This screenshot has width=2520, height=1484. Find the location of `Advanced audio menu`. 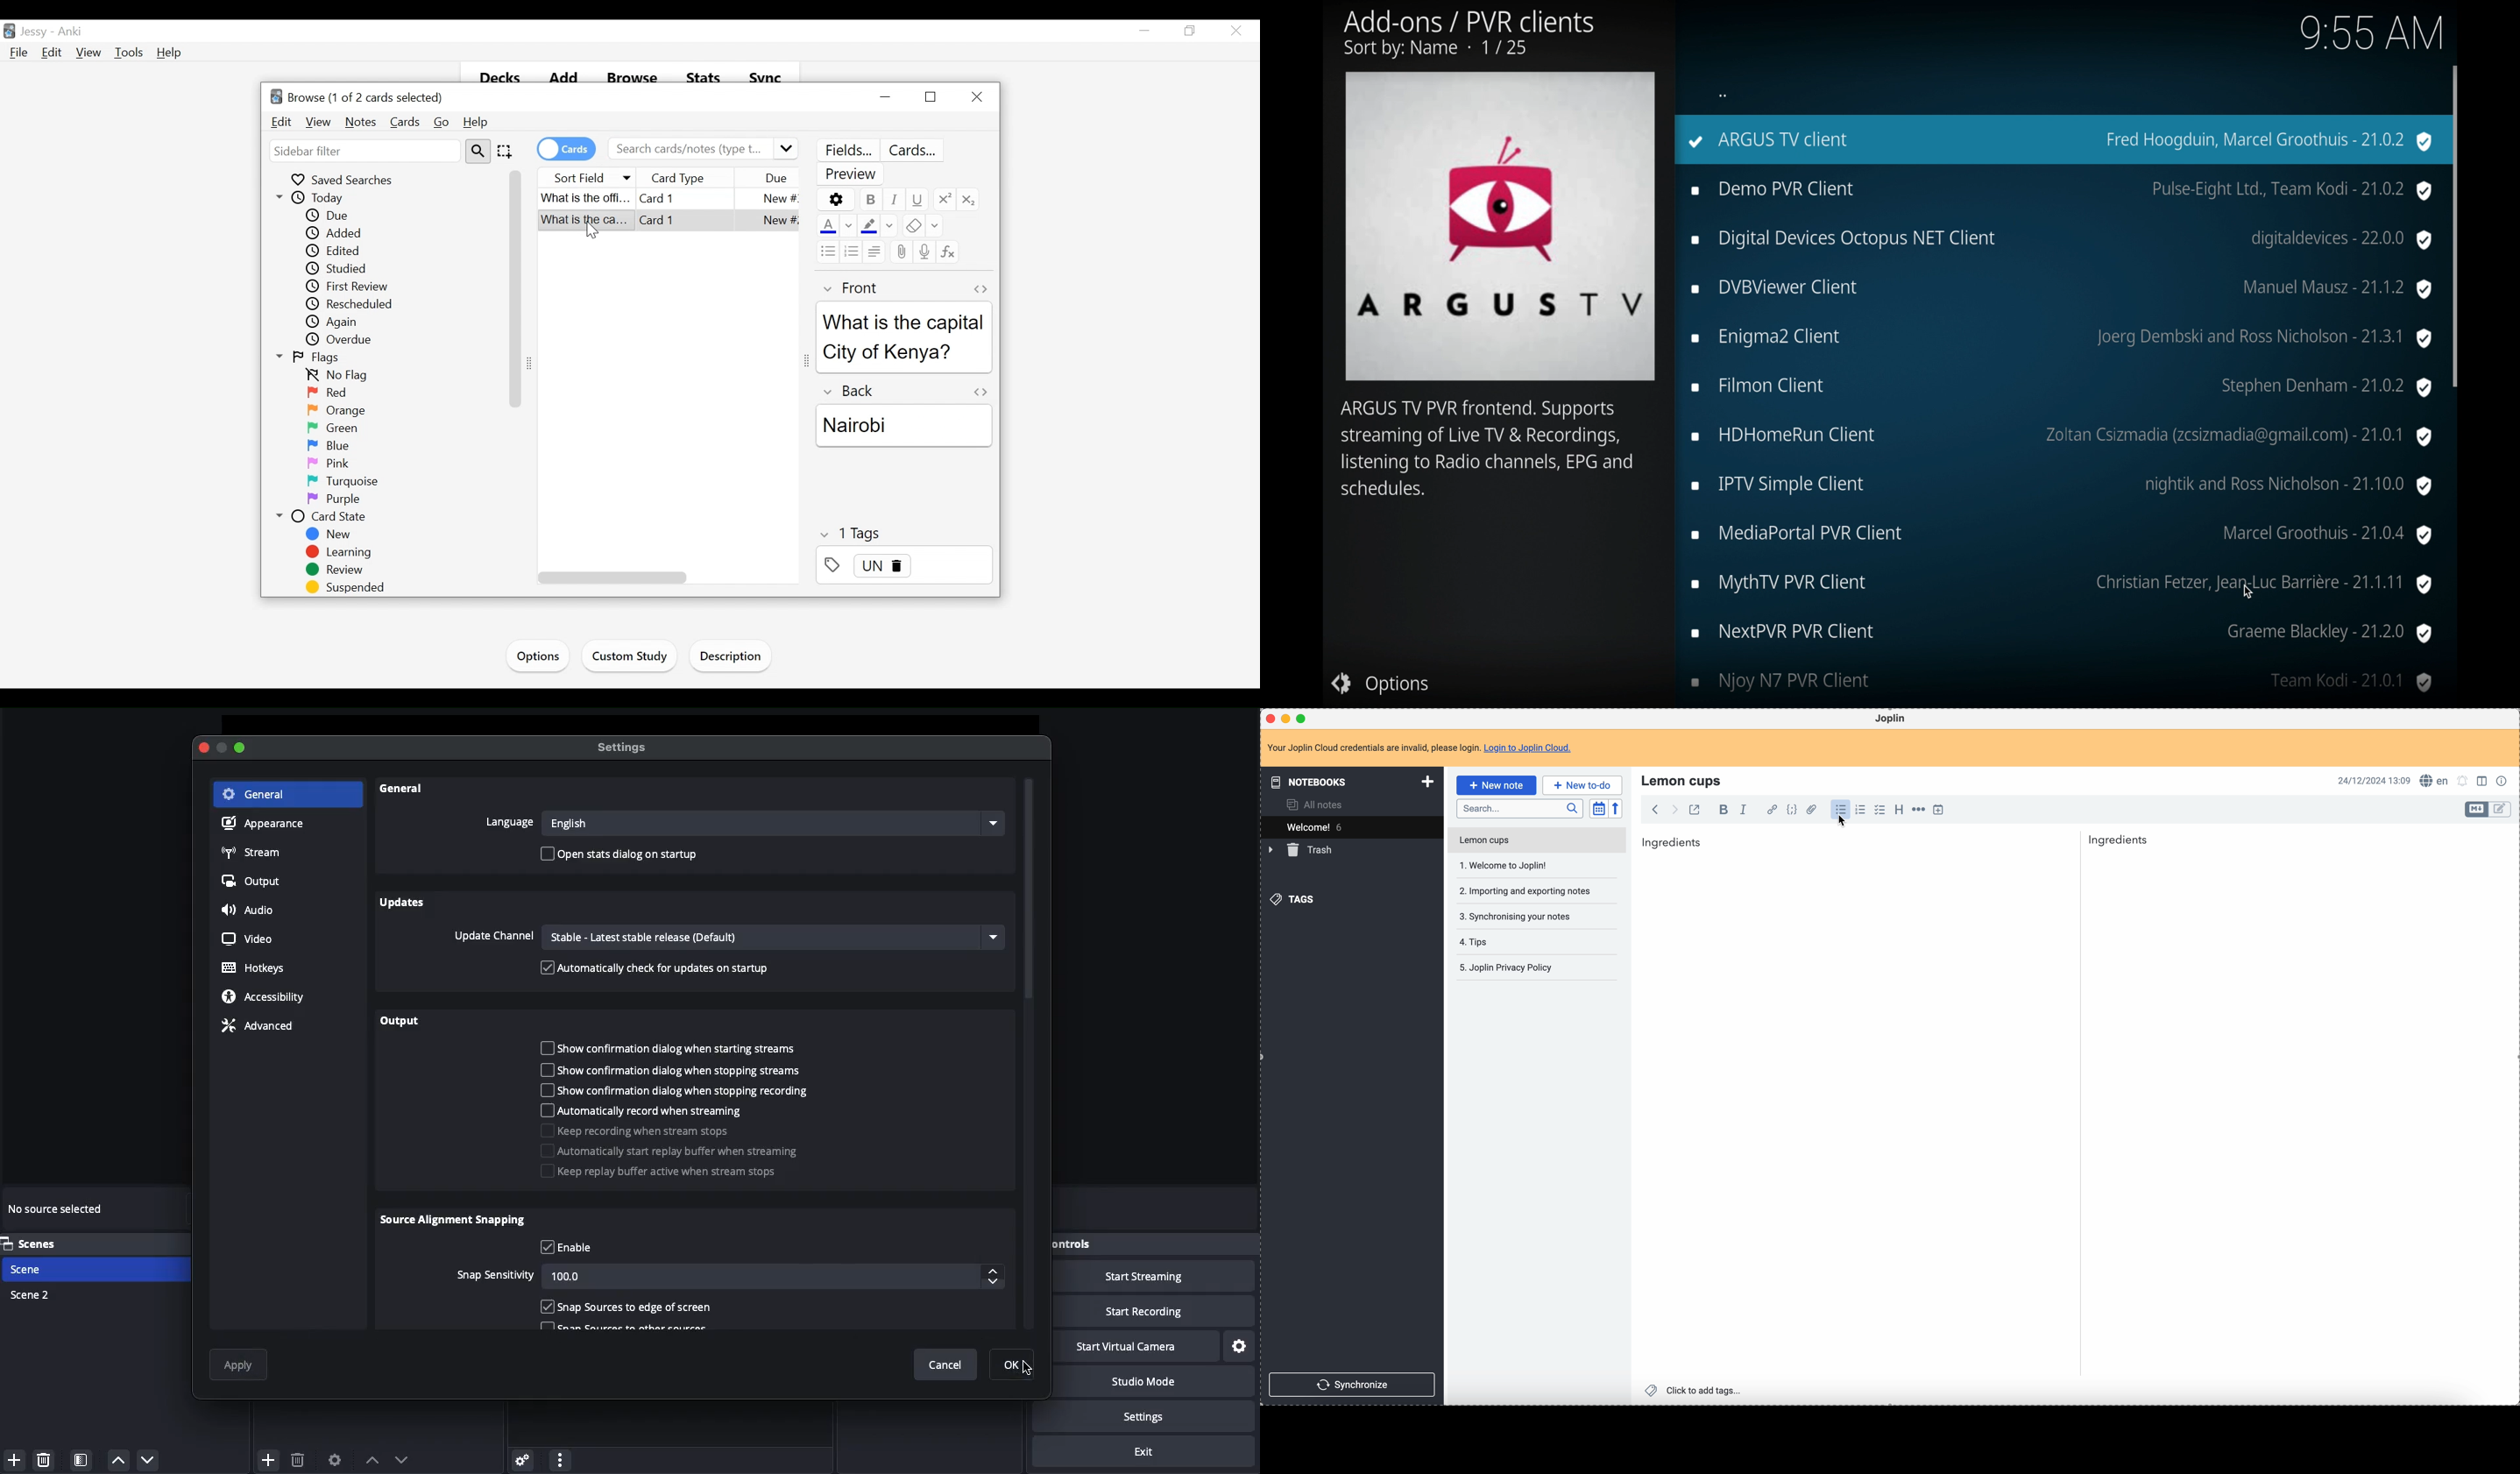

Advanced audio menu is located at coordinates (522, 1458).